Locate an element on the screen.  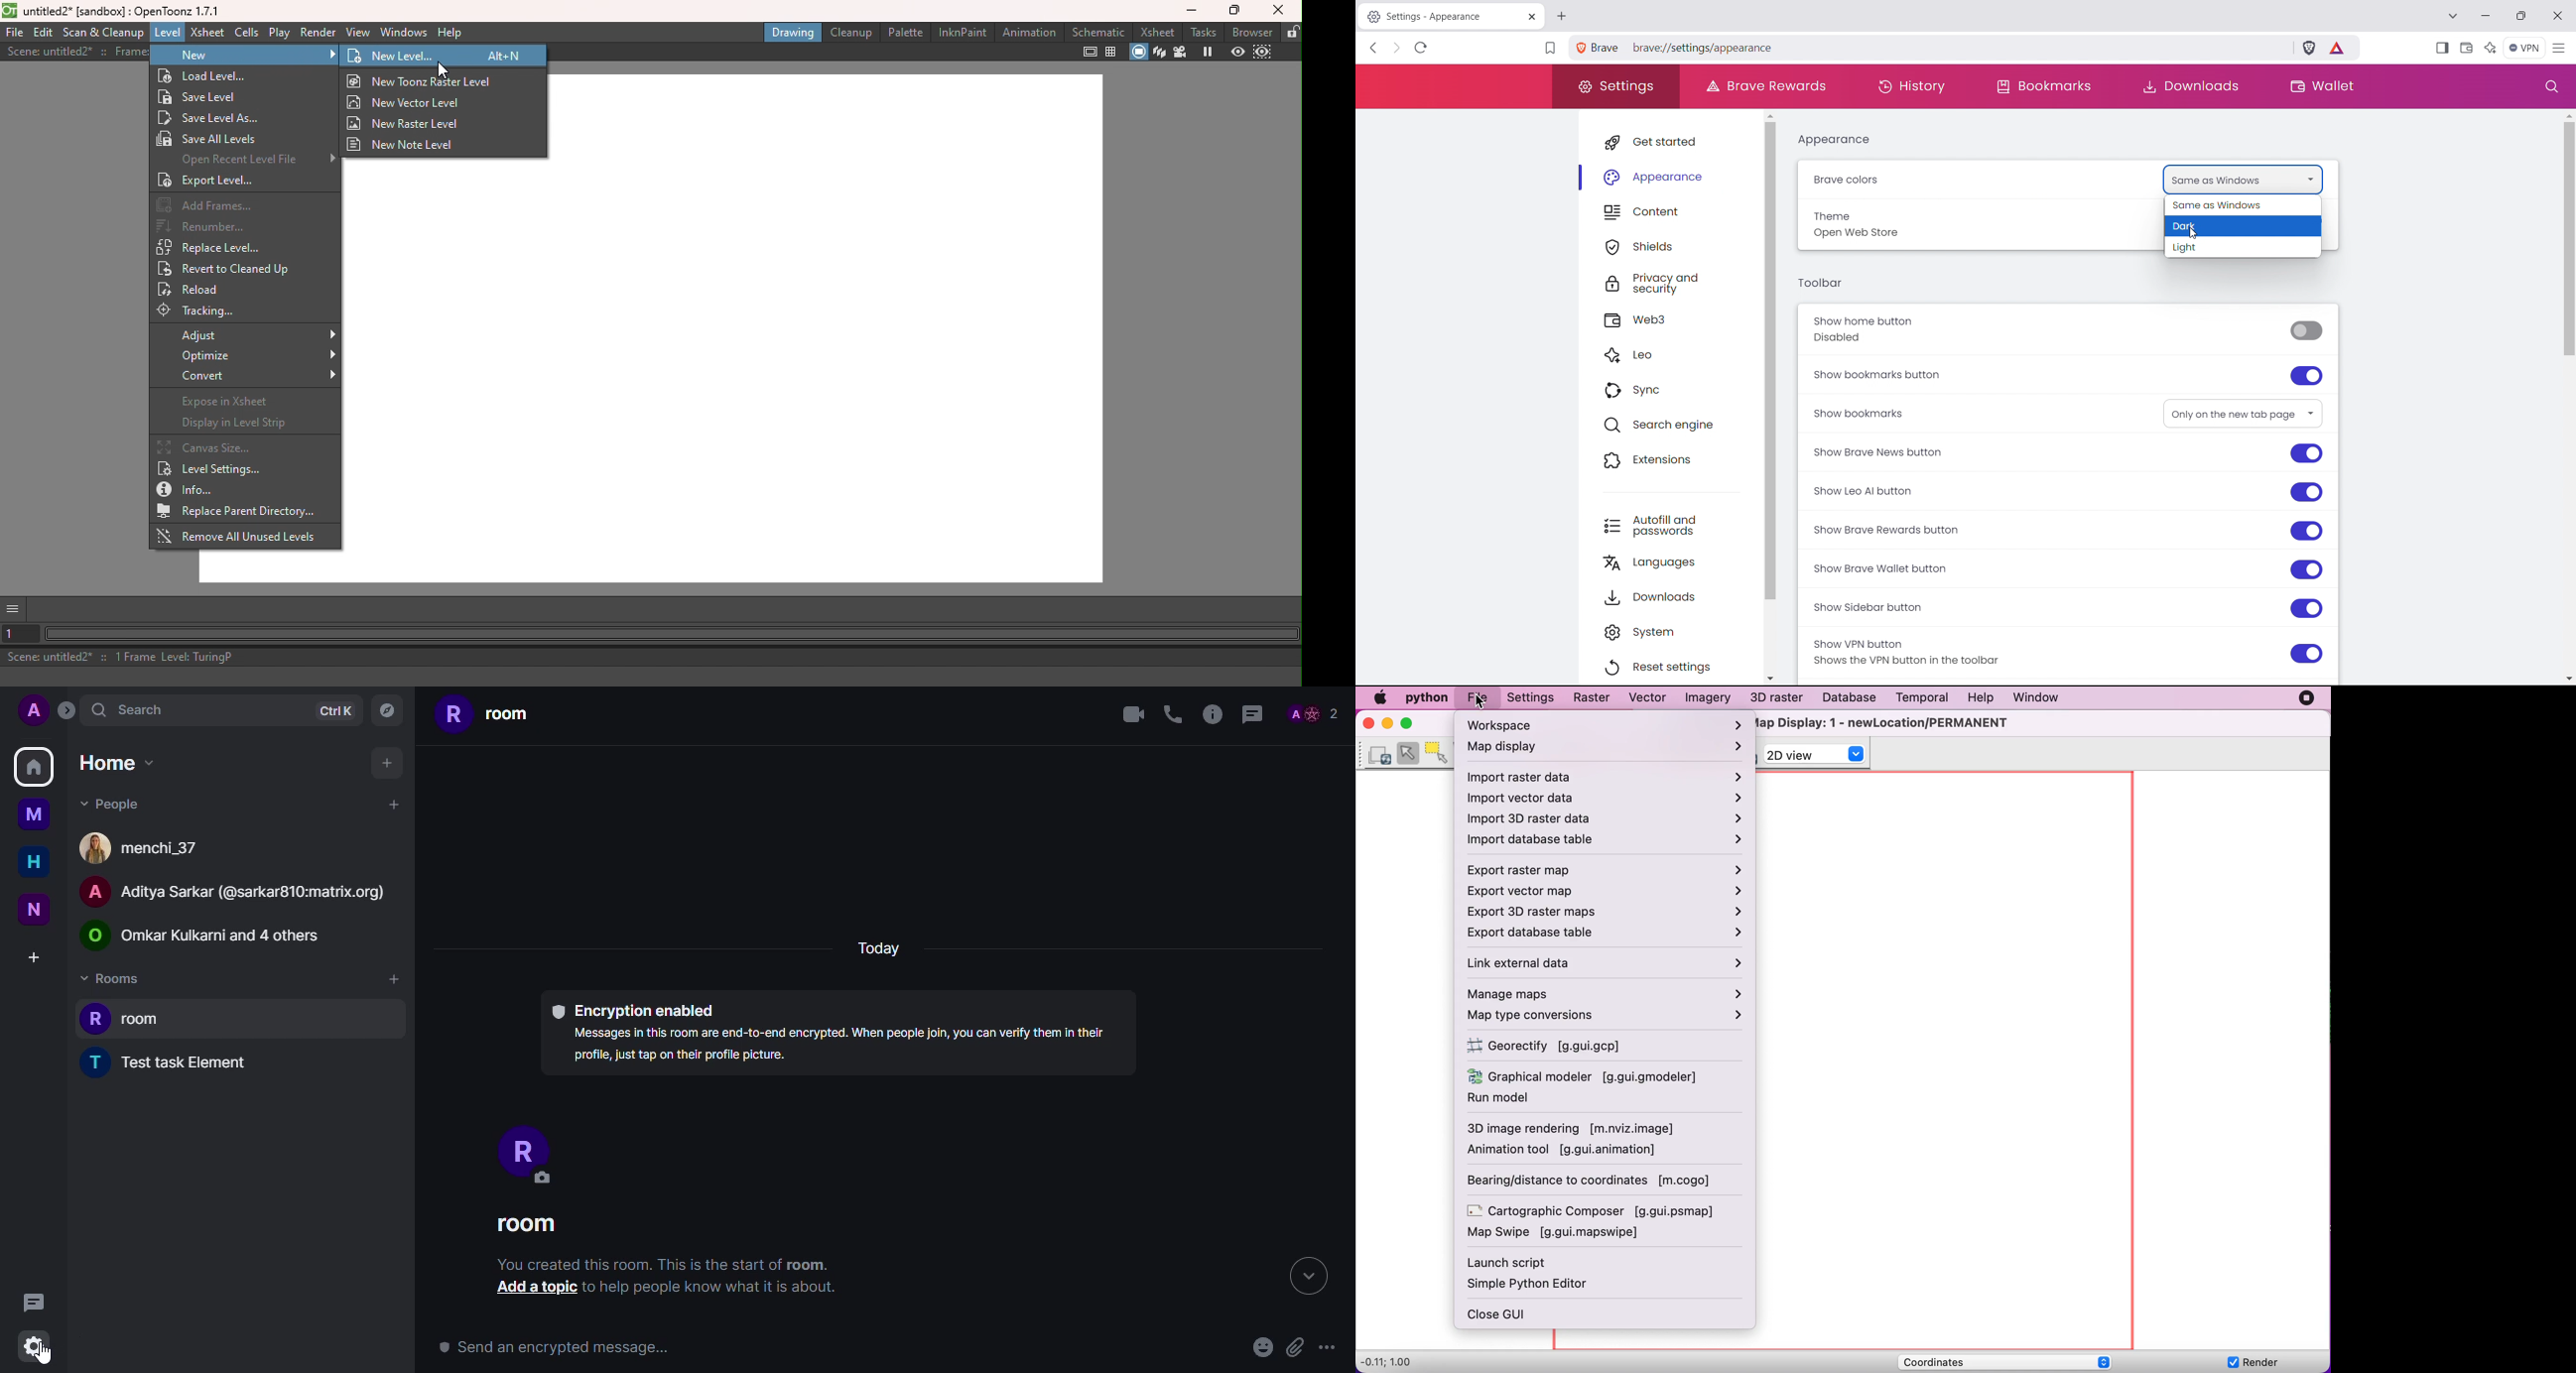
people dropdown is located at coordinates (112, 805).